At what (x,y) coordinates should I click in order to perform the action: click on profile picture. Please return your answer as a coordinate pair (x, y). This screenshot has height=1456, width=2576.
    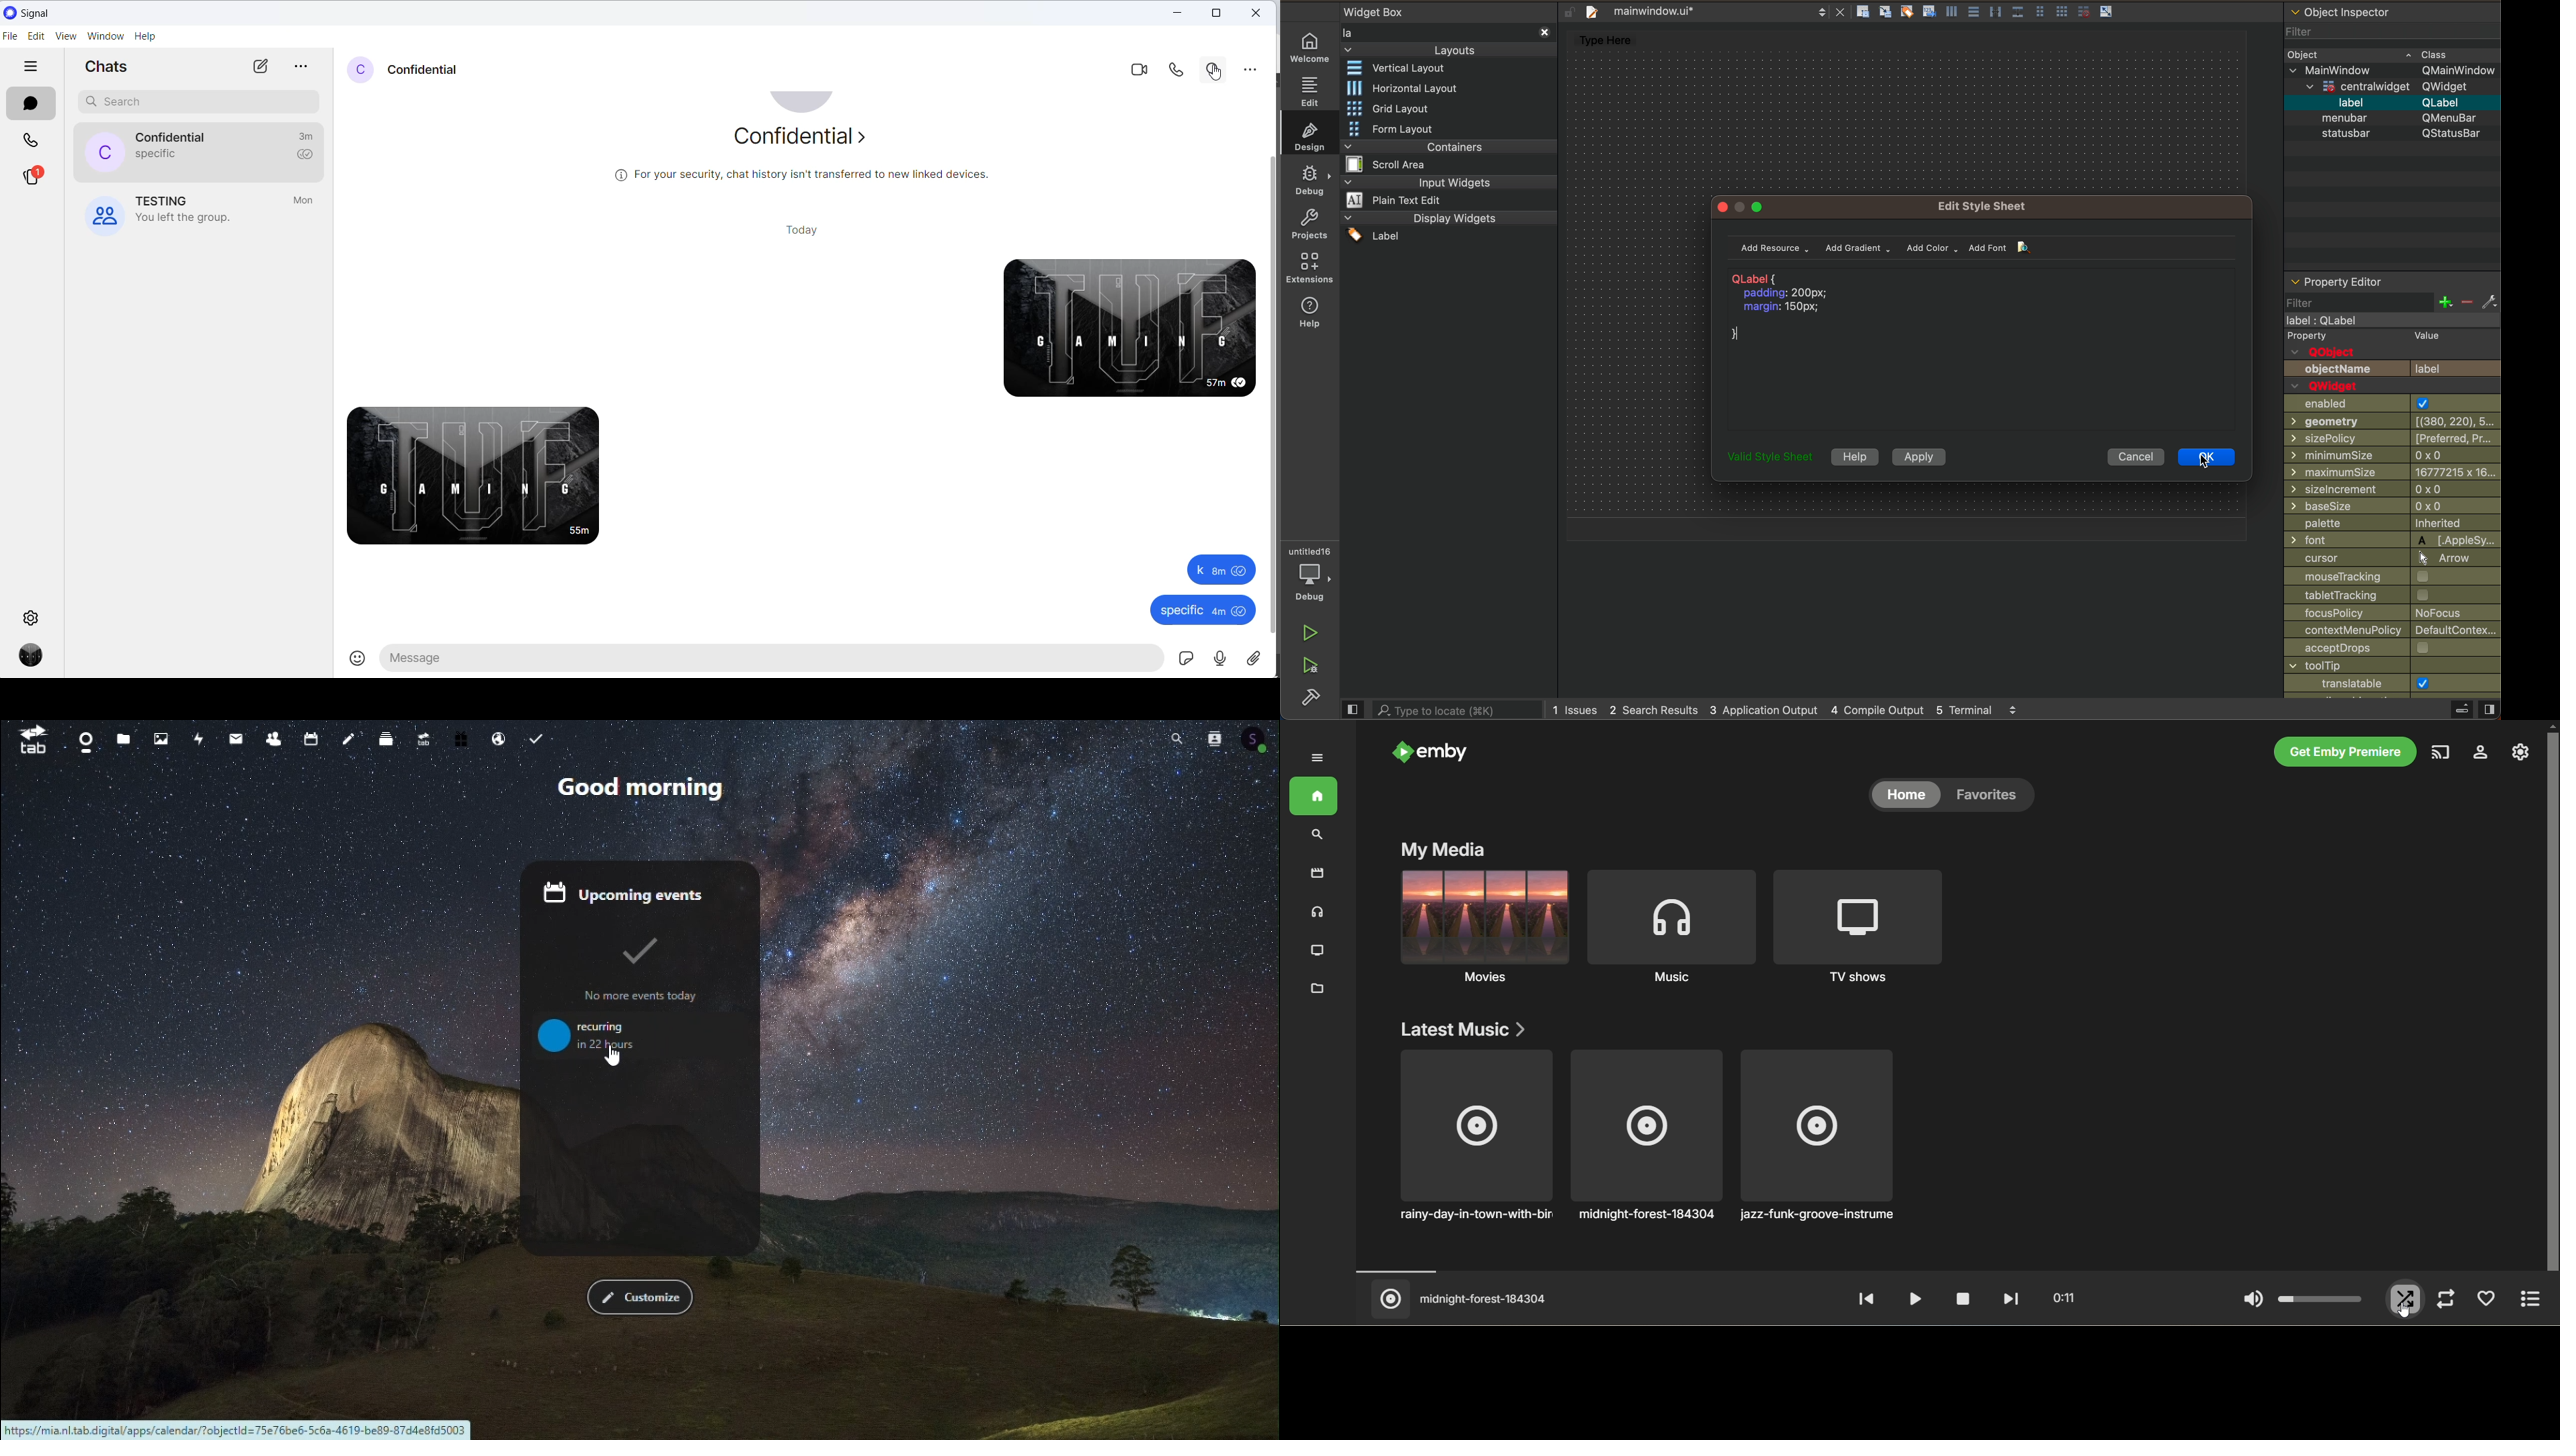
    Looking at the image, I should click on (805, 104).